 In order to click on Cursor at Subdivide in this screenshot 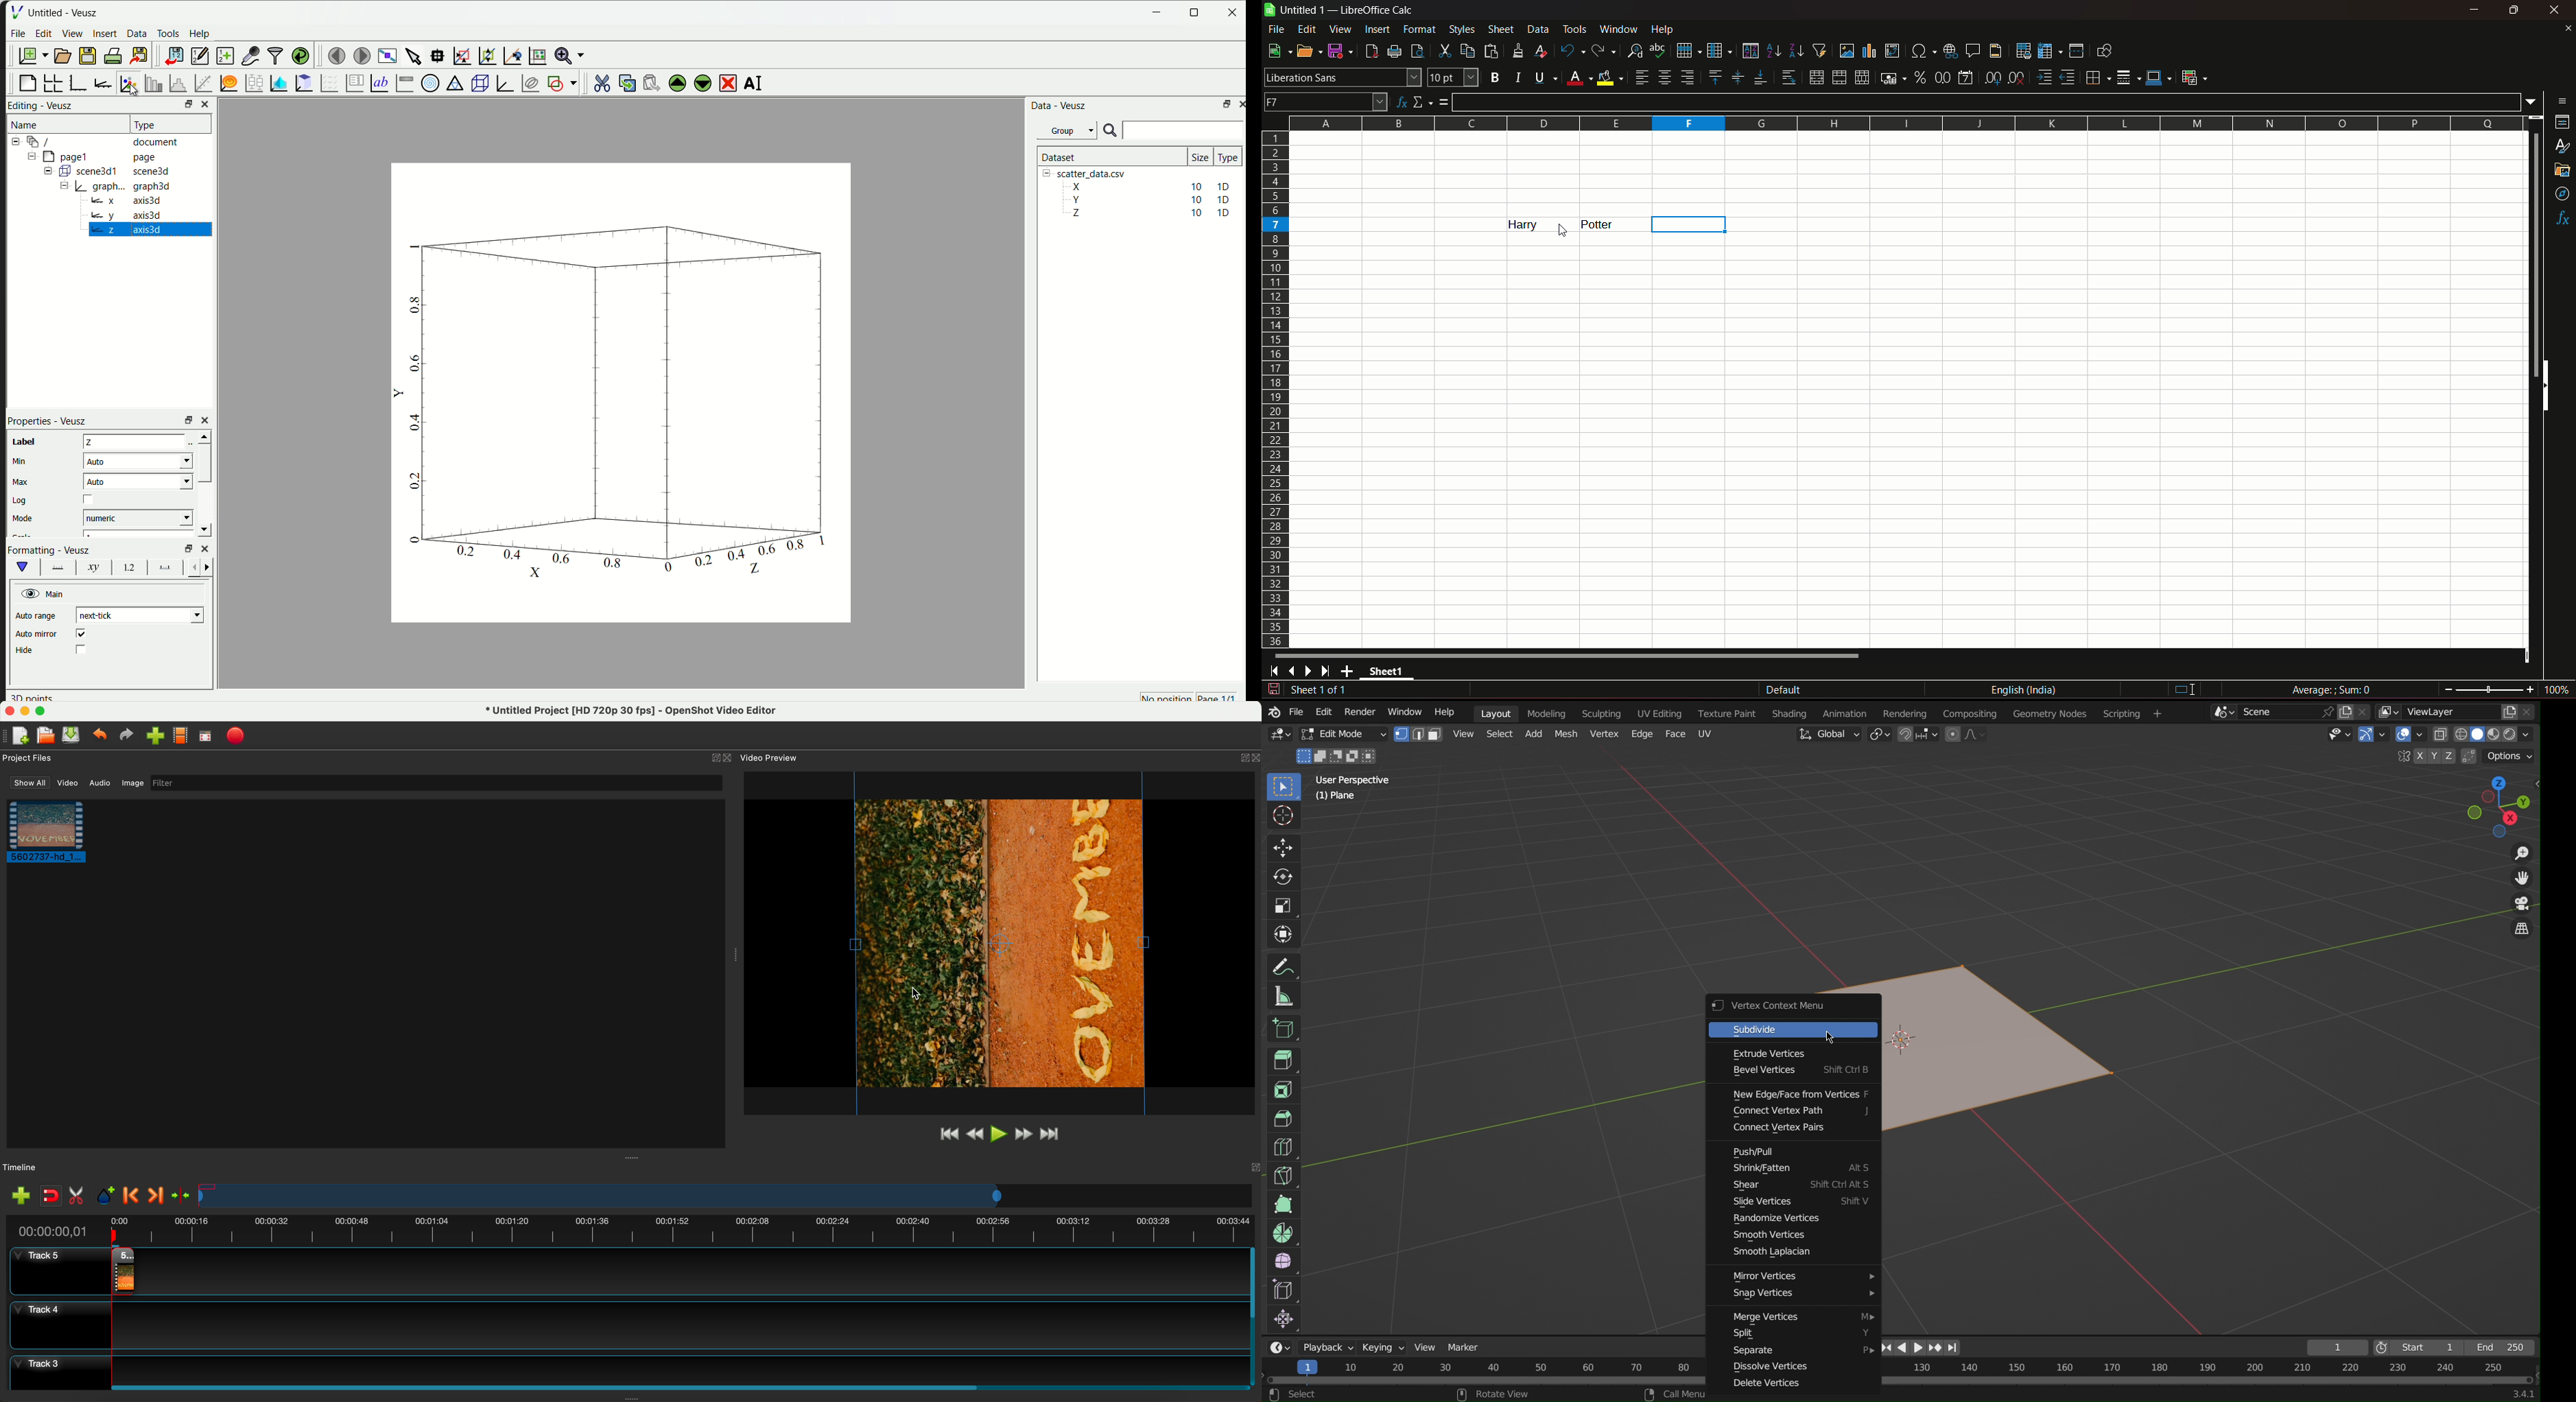, I will do `click(1830, 1037)`.